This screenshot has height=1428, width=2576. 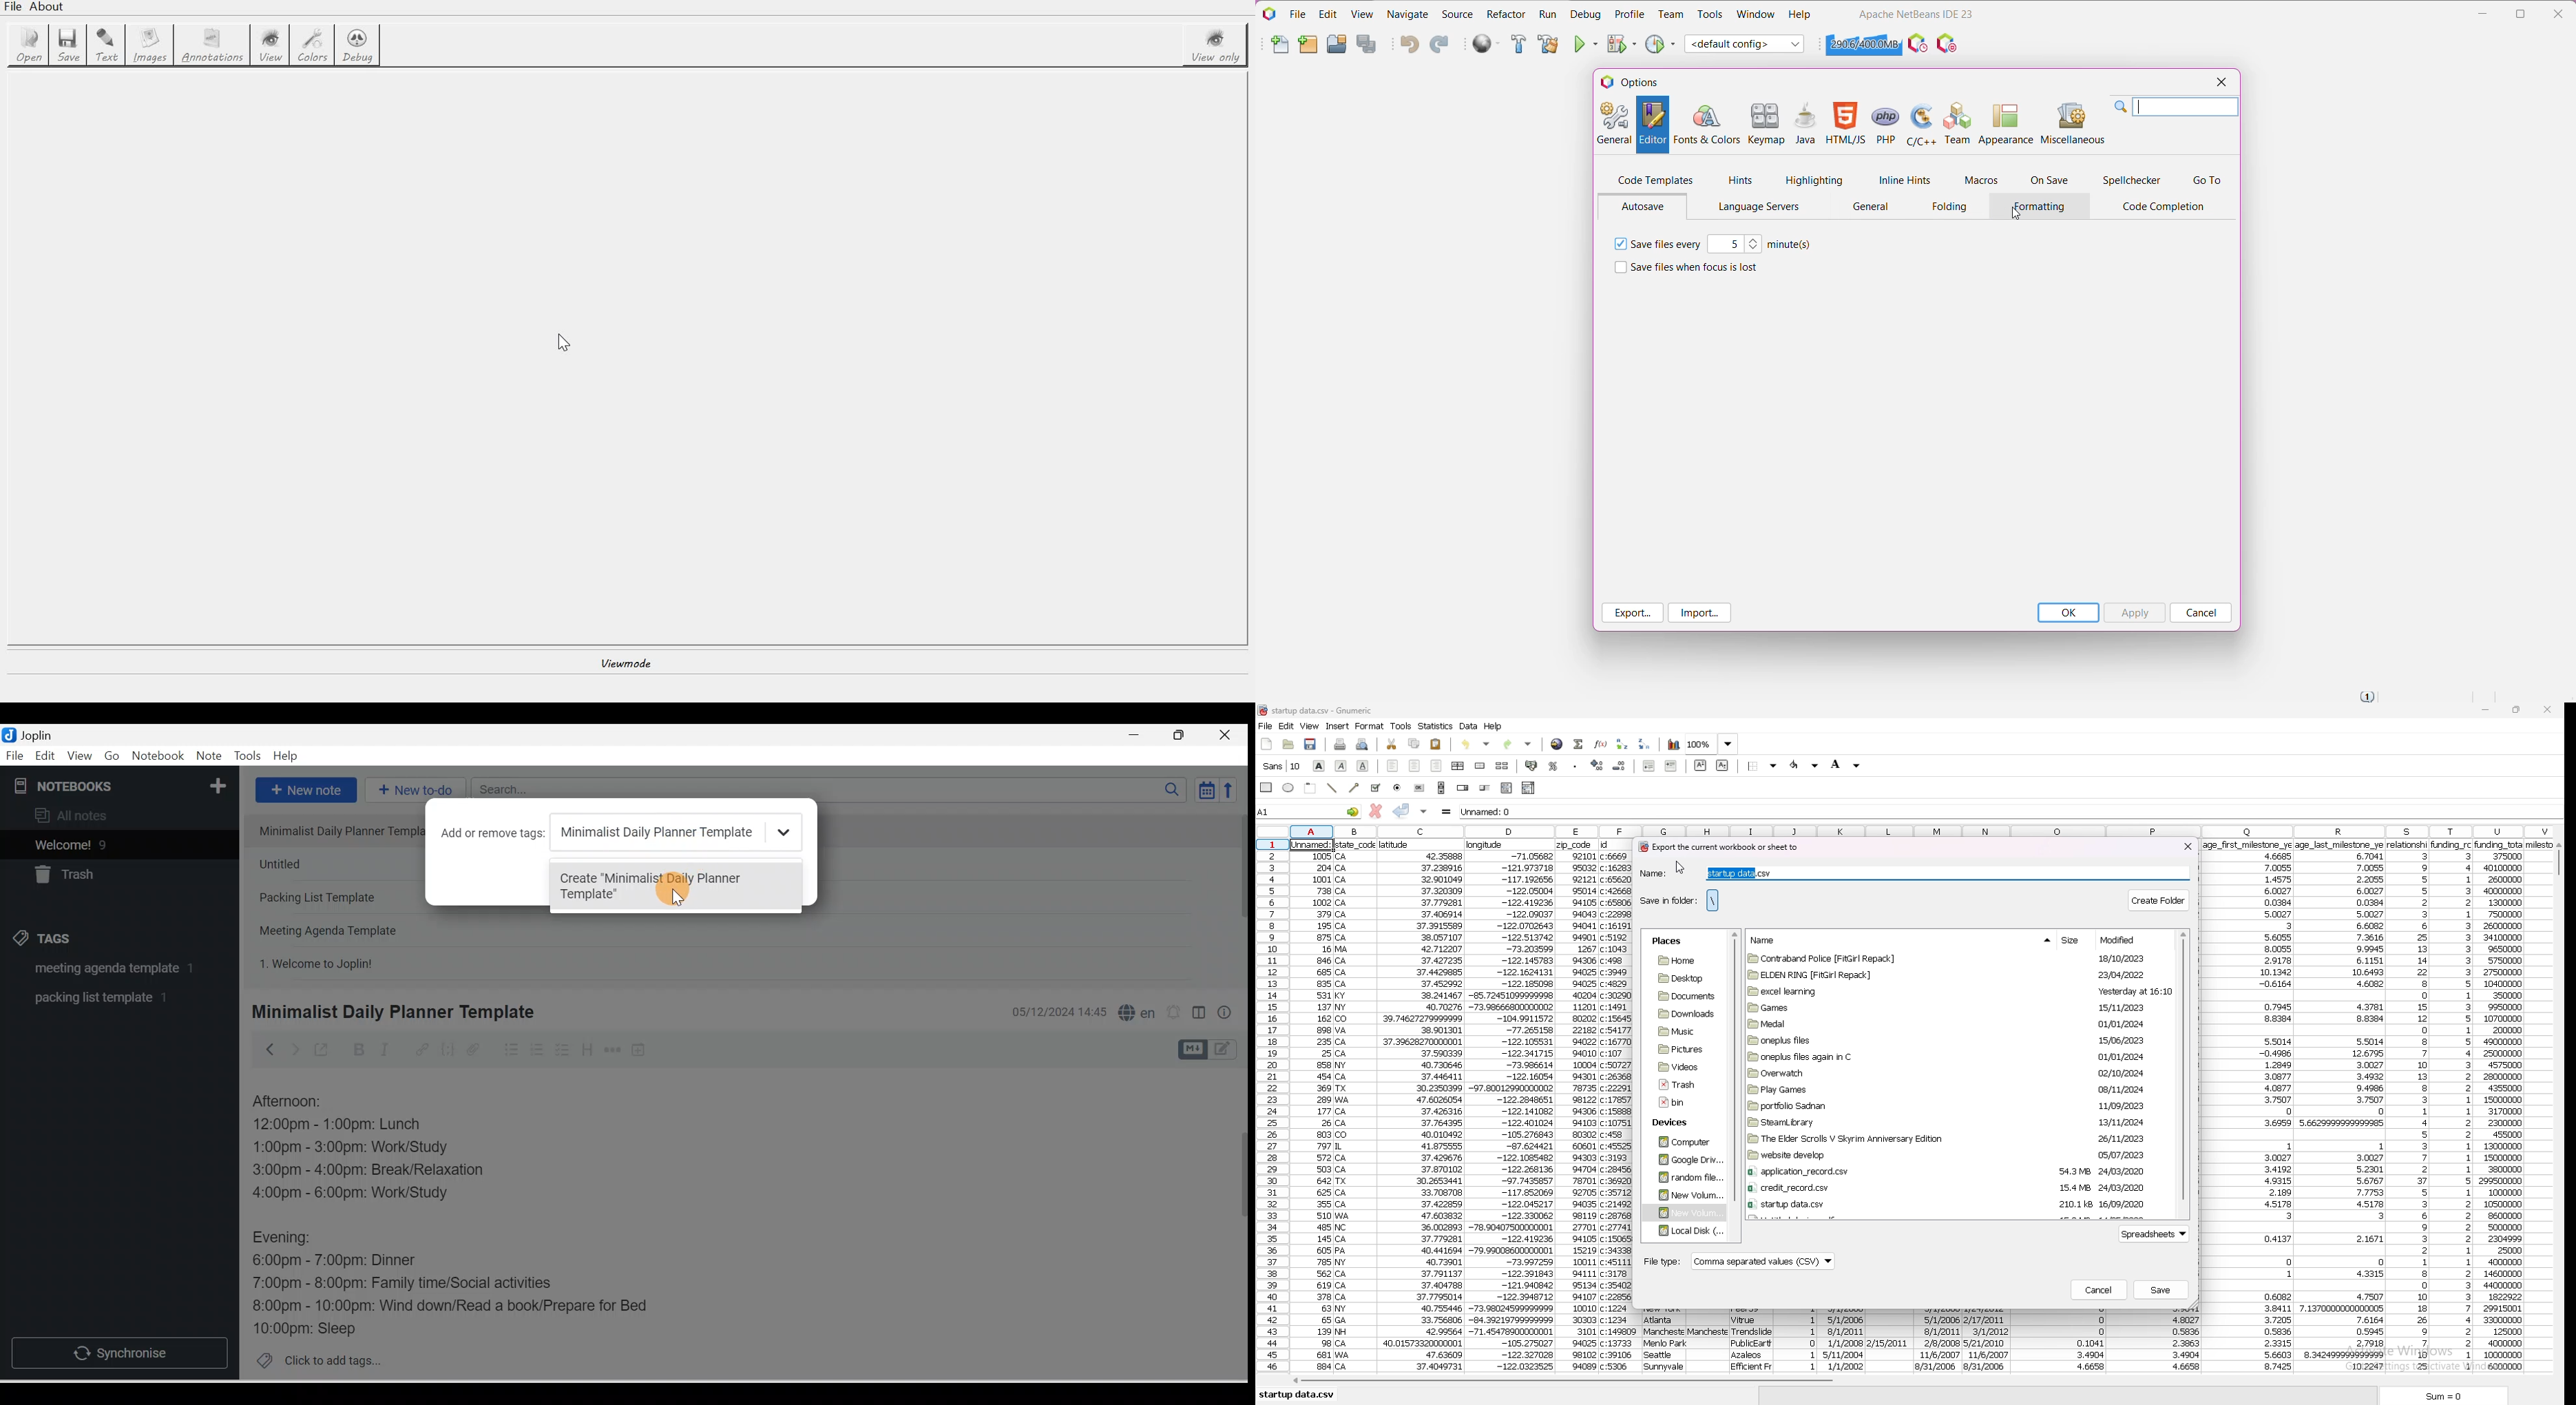 I want to click on left align, so click(x=1393, y=766).